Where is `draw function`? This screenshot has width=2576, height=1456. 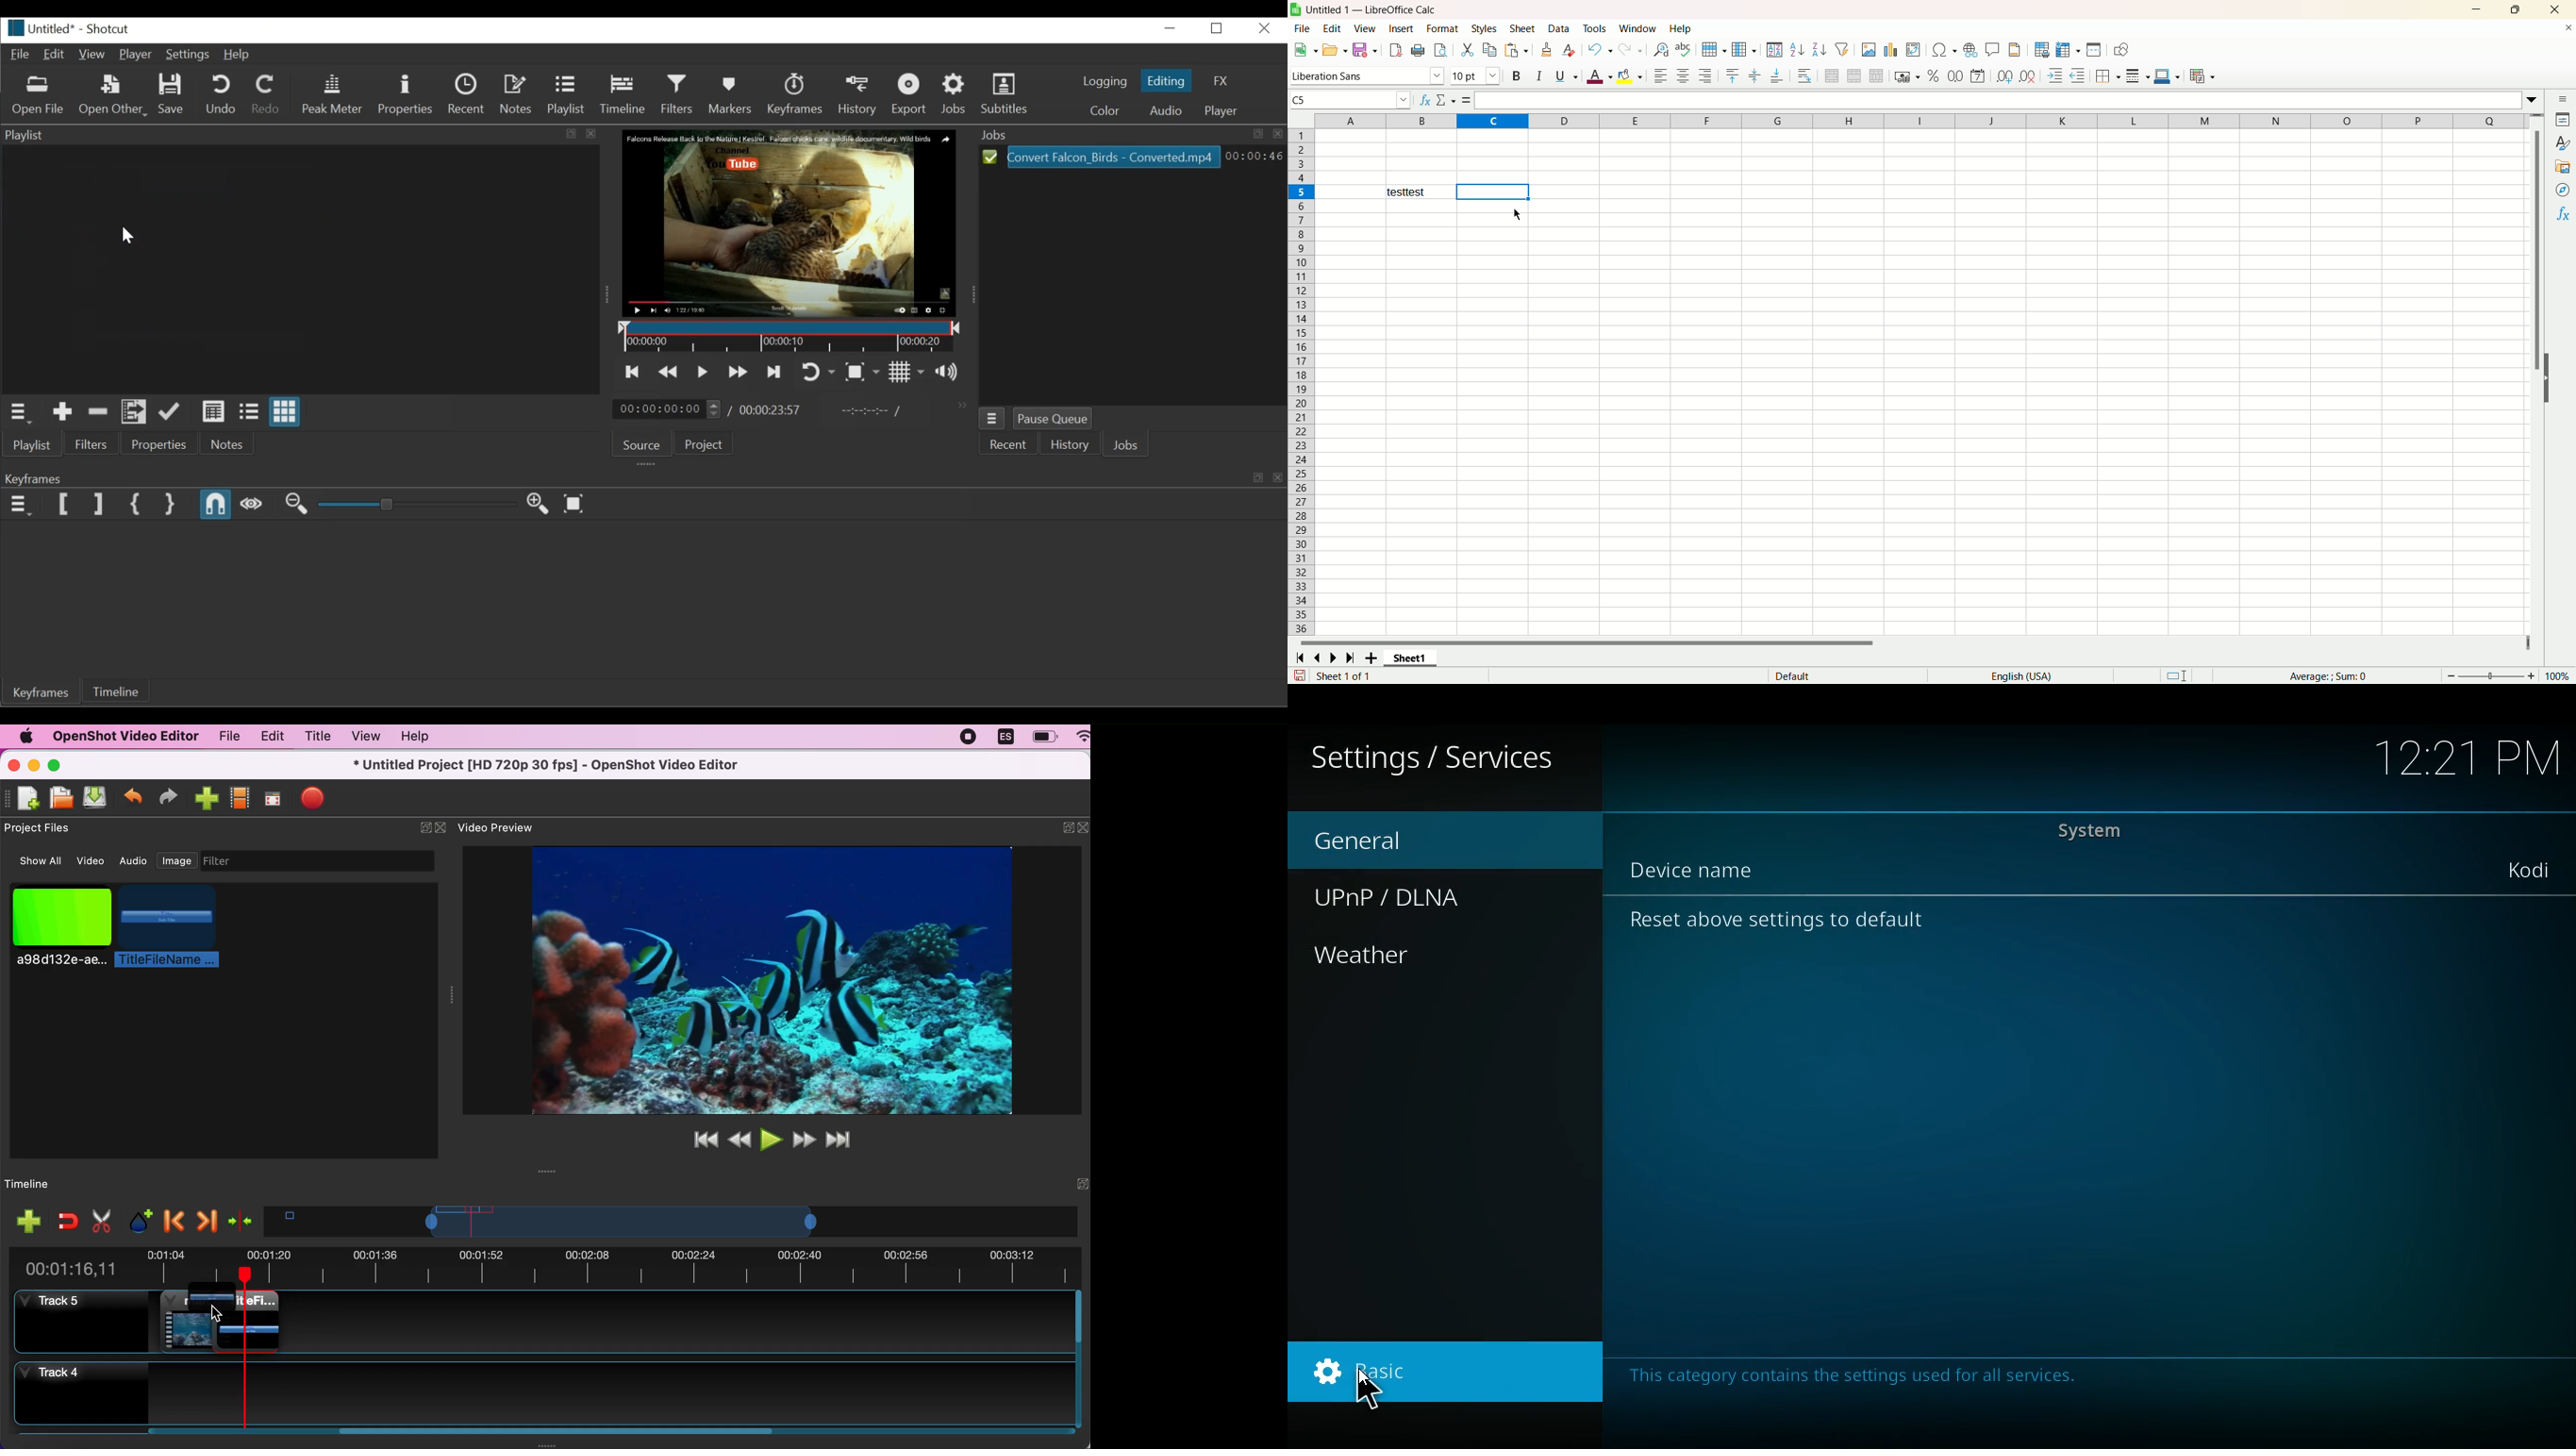
draw function is located at coordinates (2119, 50).